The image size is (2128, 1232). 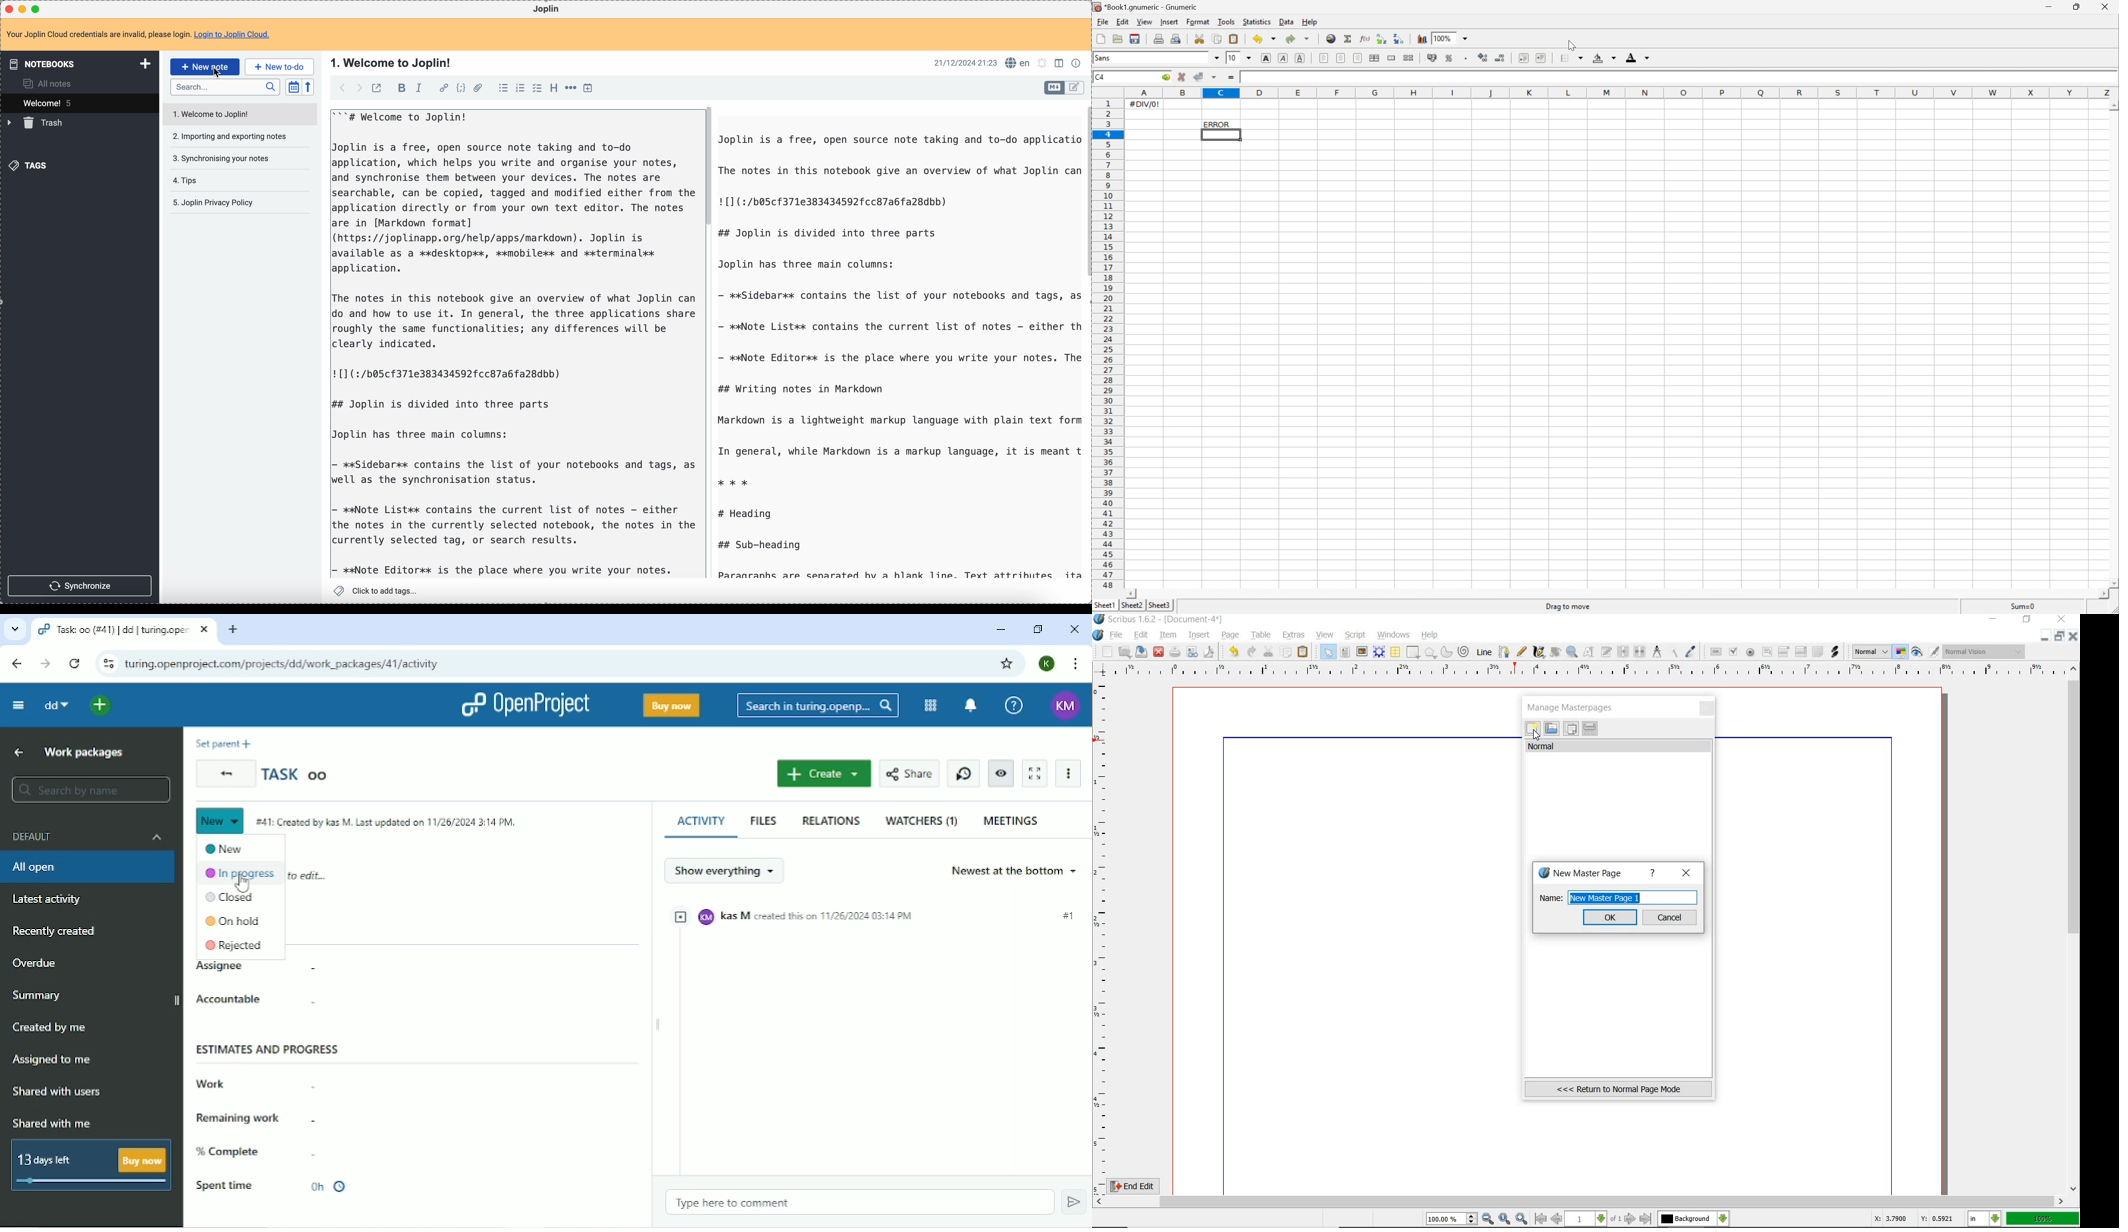 What do you see at coordinates (1467, 37) in the screenshot?
I see `Drop down` at bounding box center [1467, 37].